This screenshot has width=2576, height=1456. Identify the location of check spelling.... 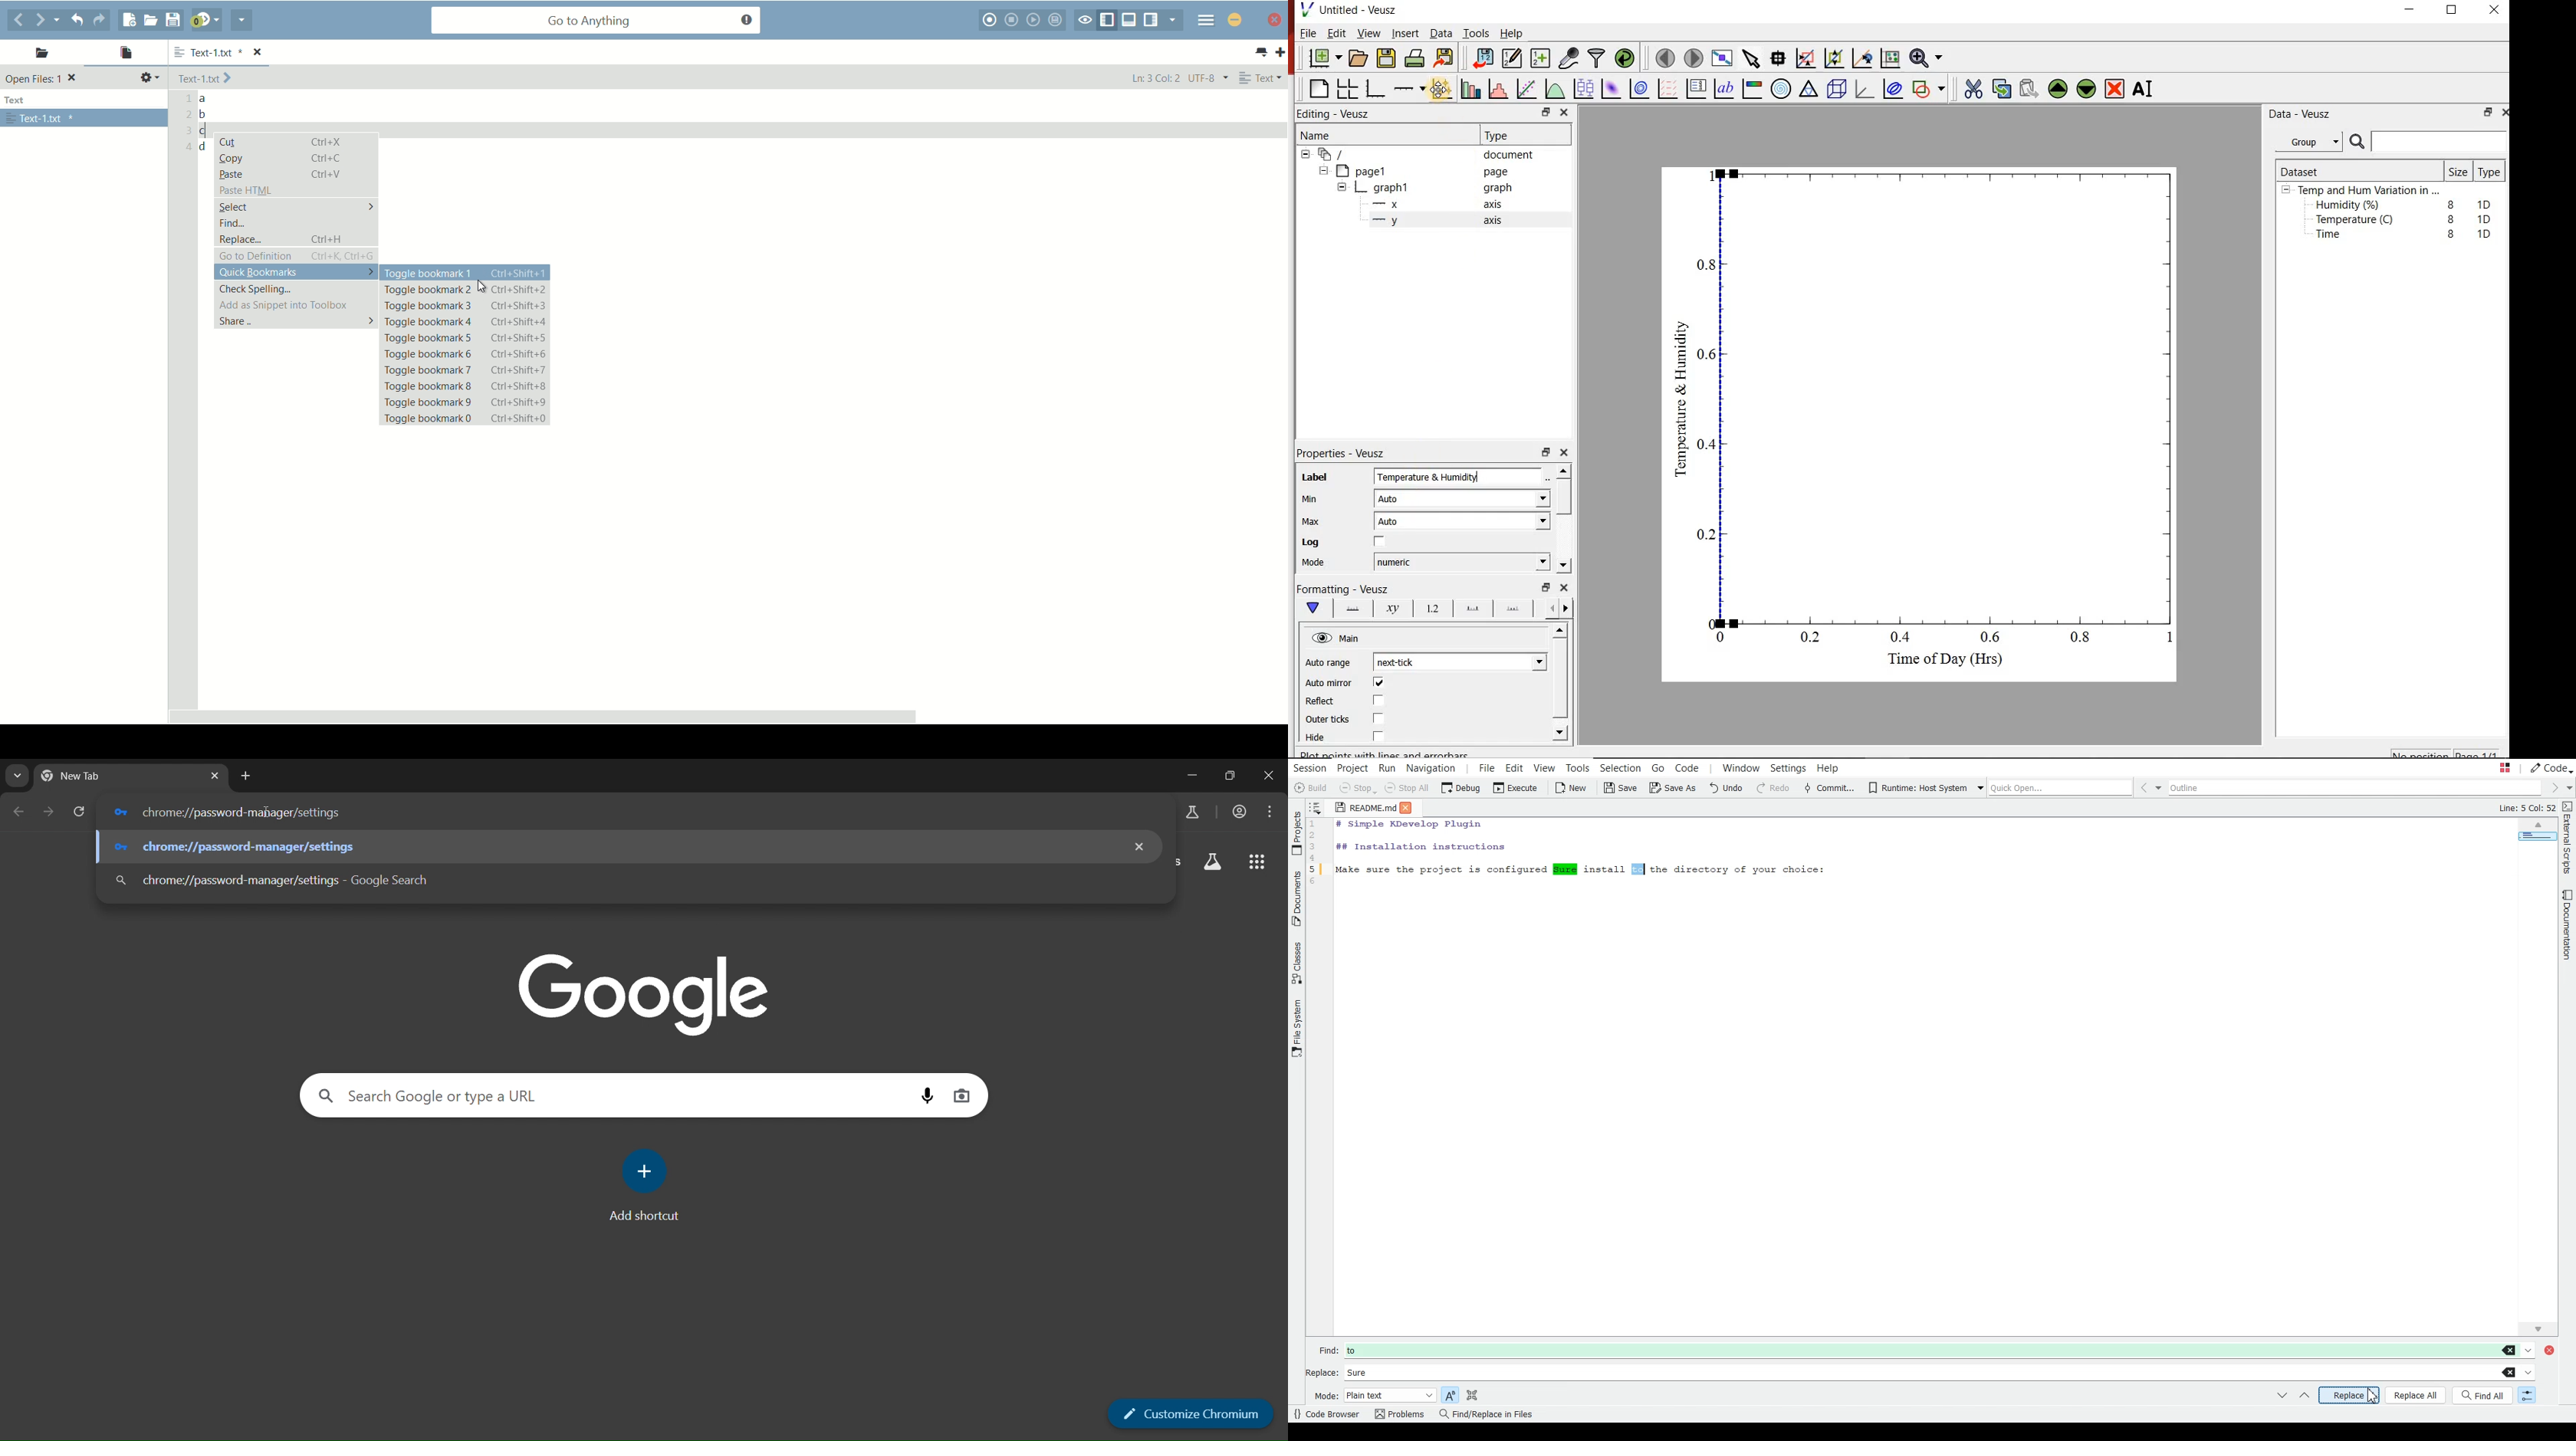
(256, 288).